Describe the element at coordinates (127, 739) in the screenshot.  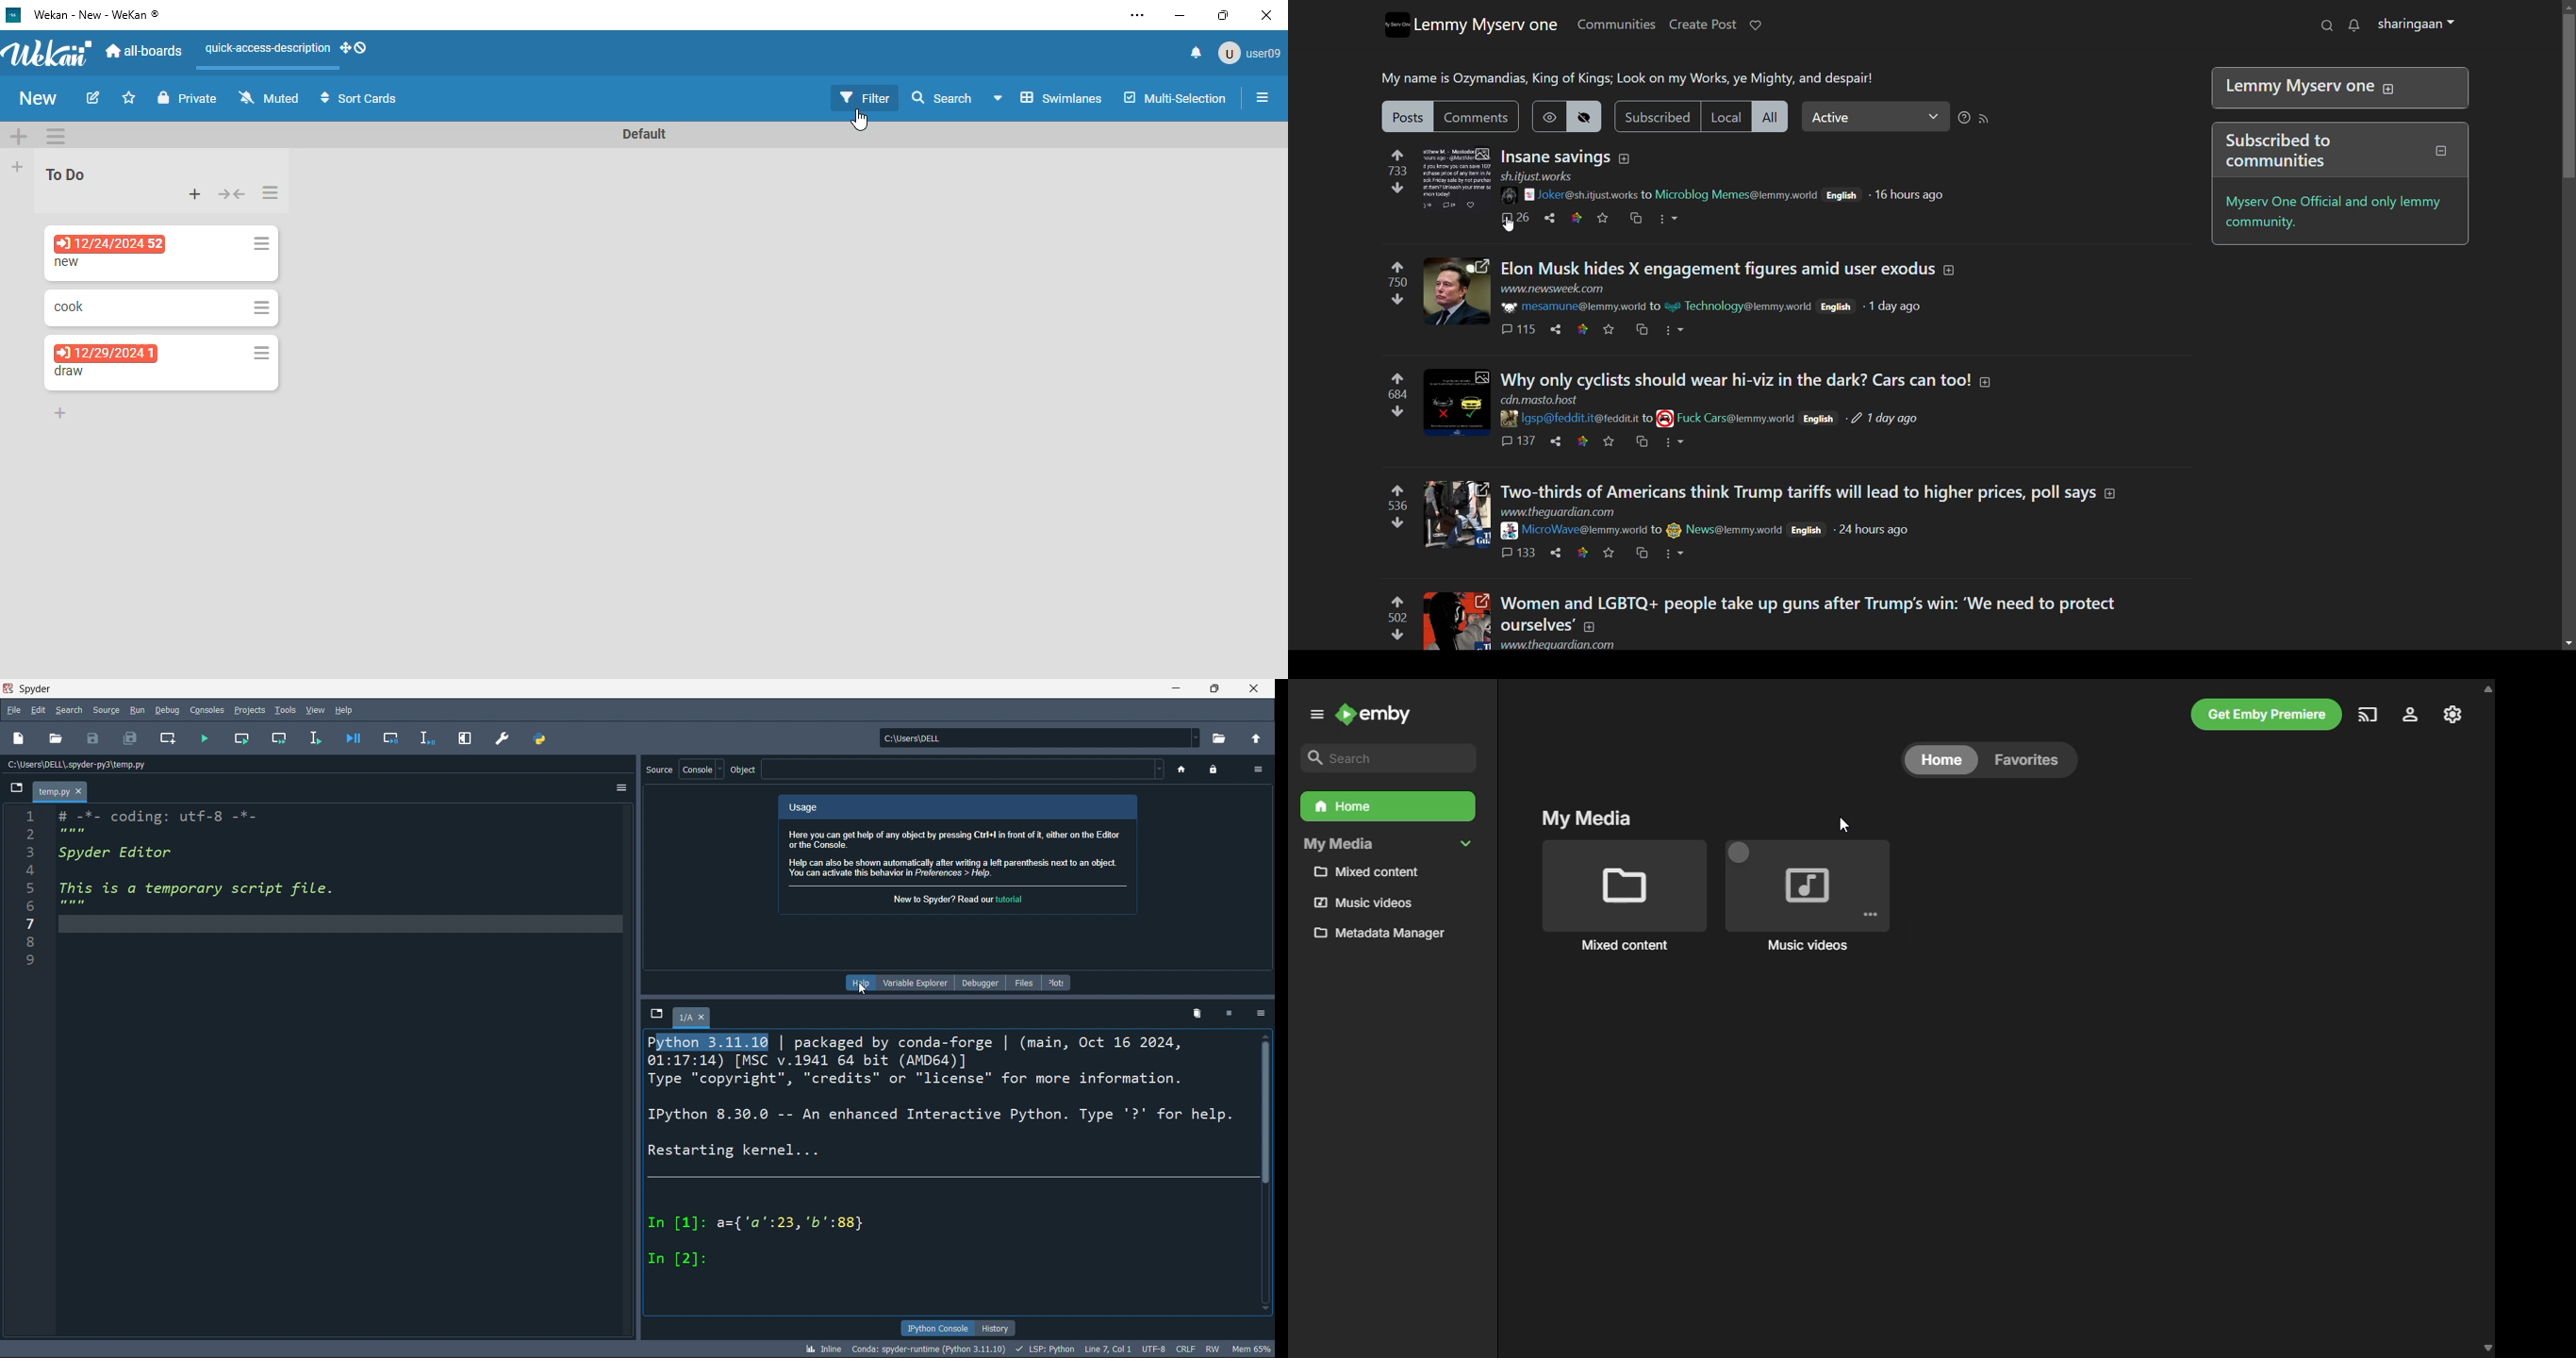
I see `save all` at that location.